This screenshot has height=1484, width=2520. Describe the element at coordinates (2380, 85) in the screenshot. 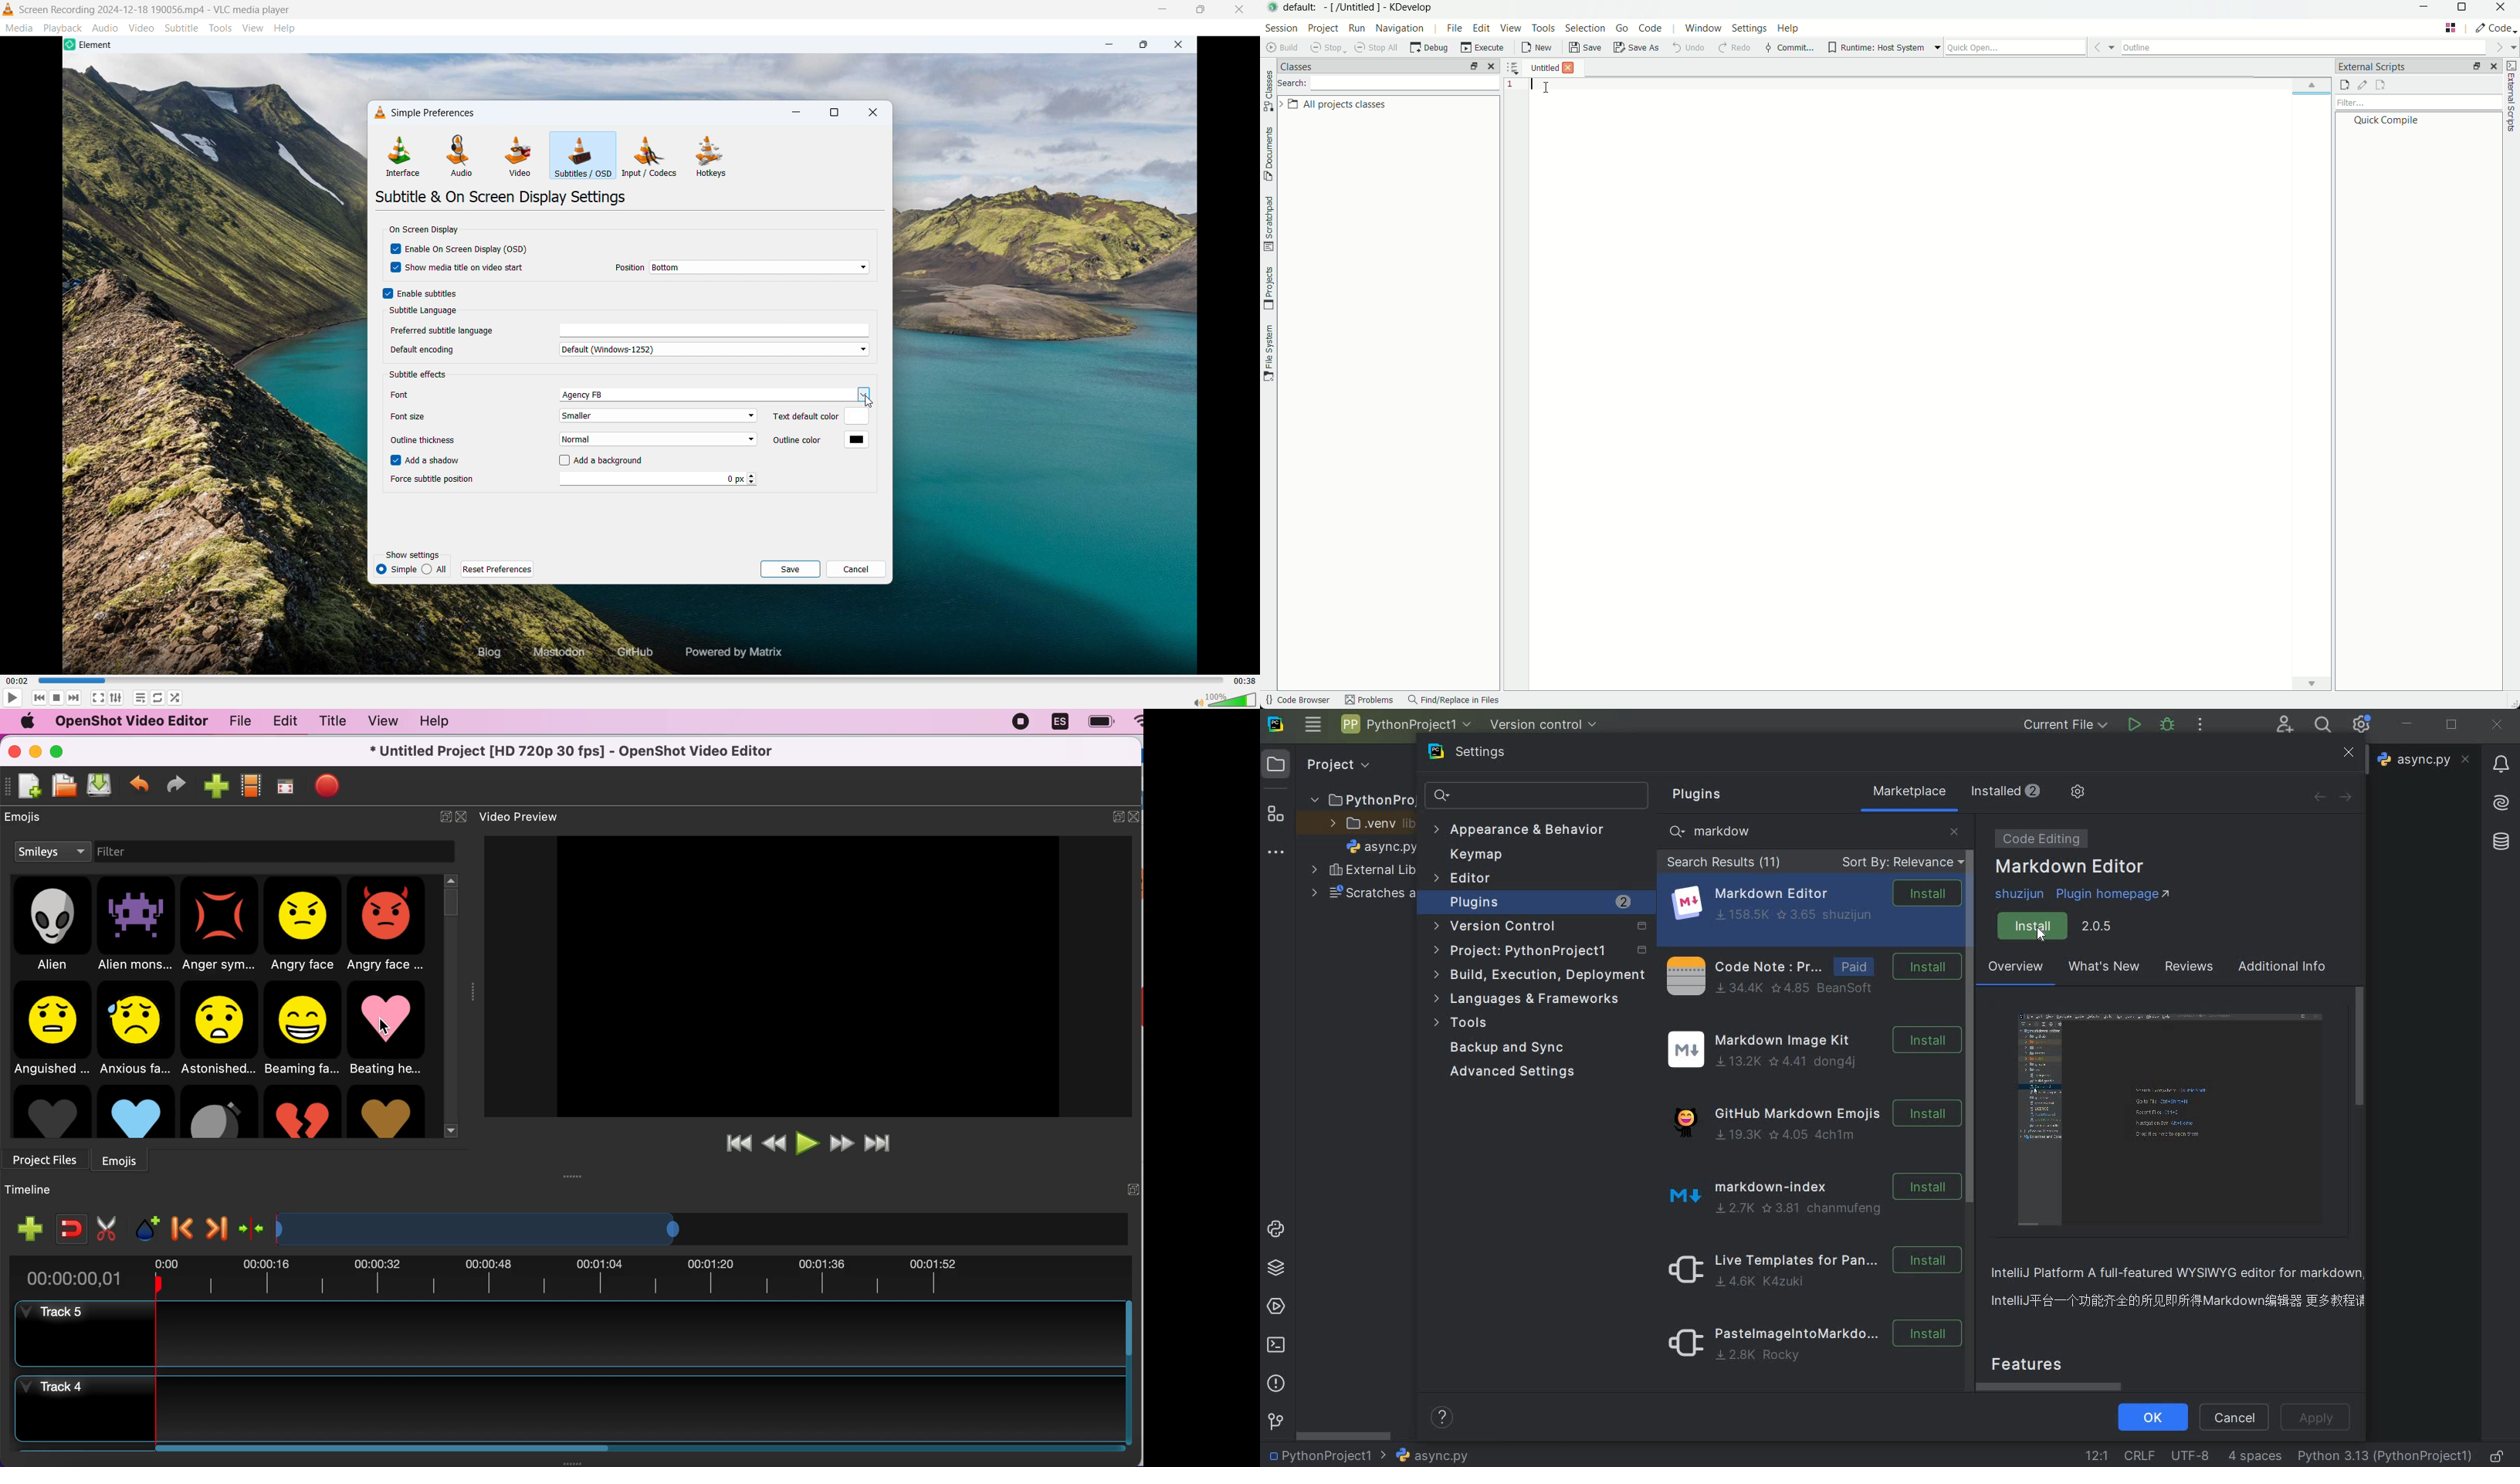

I see `remove external scripts` at that location.